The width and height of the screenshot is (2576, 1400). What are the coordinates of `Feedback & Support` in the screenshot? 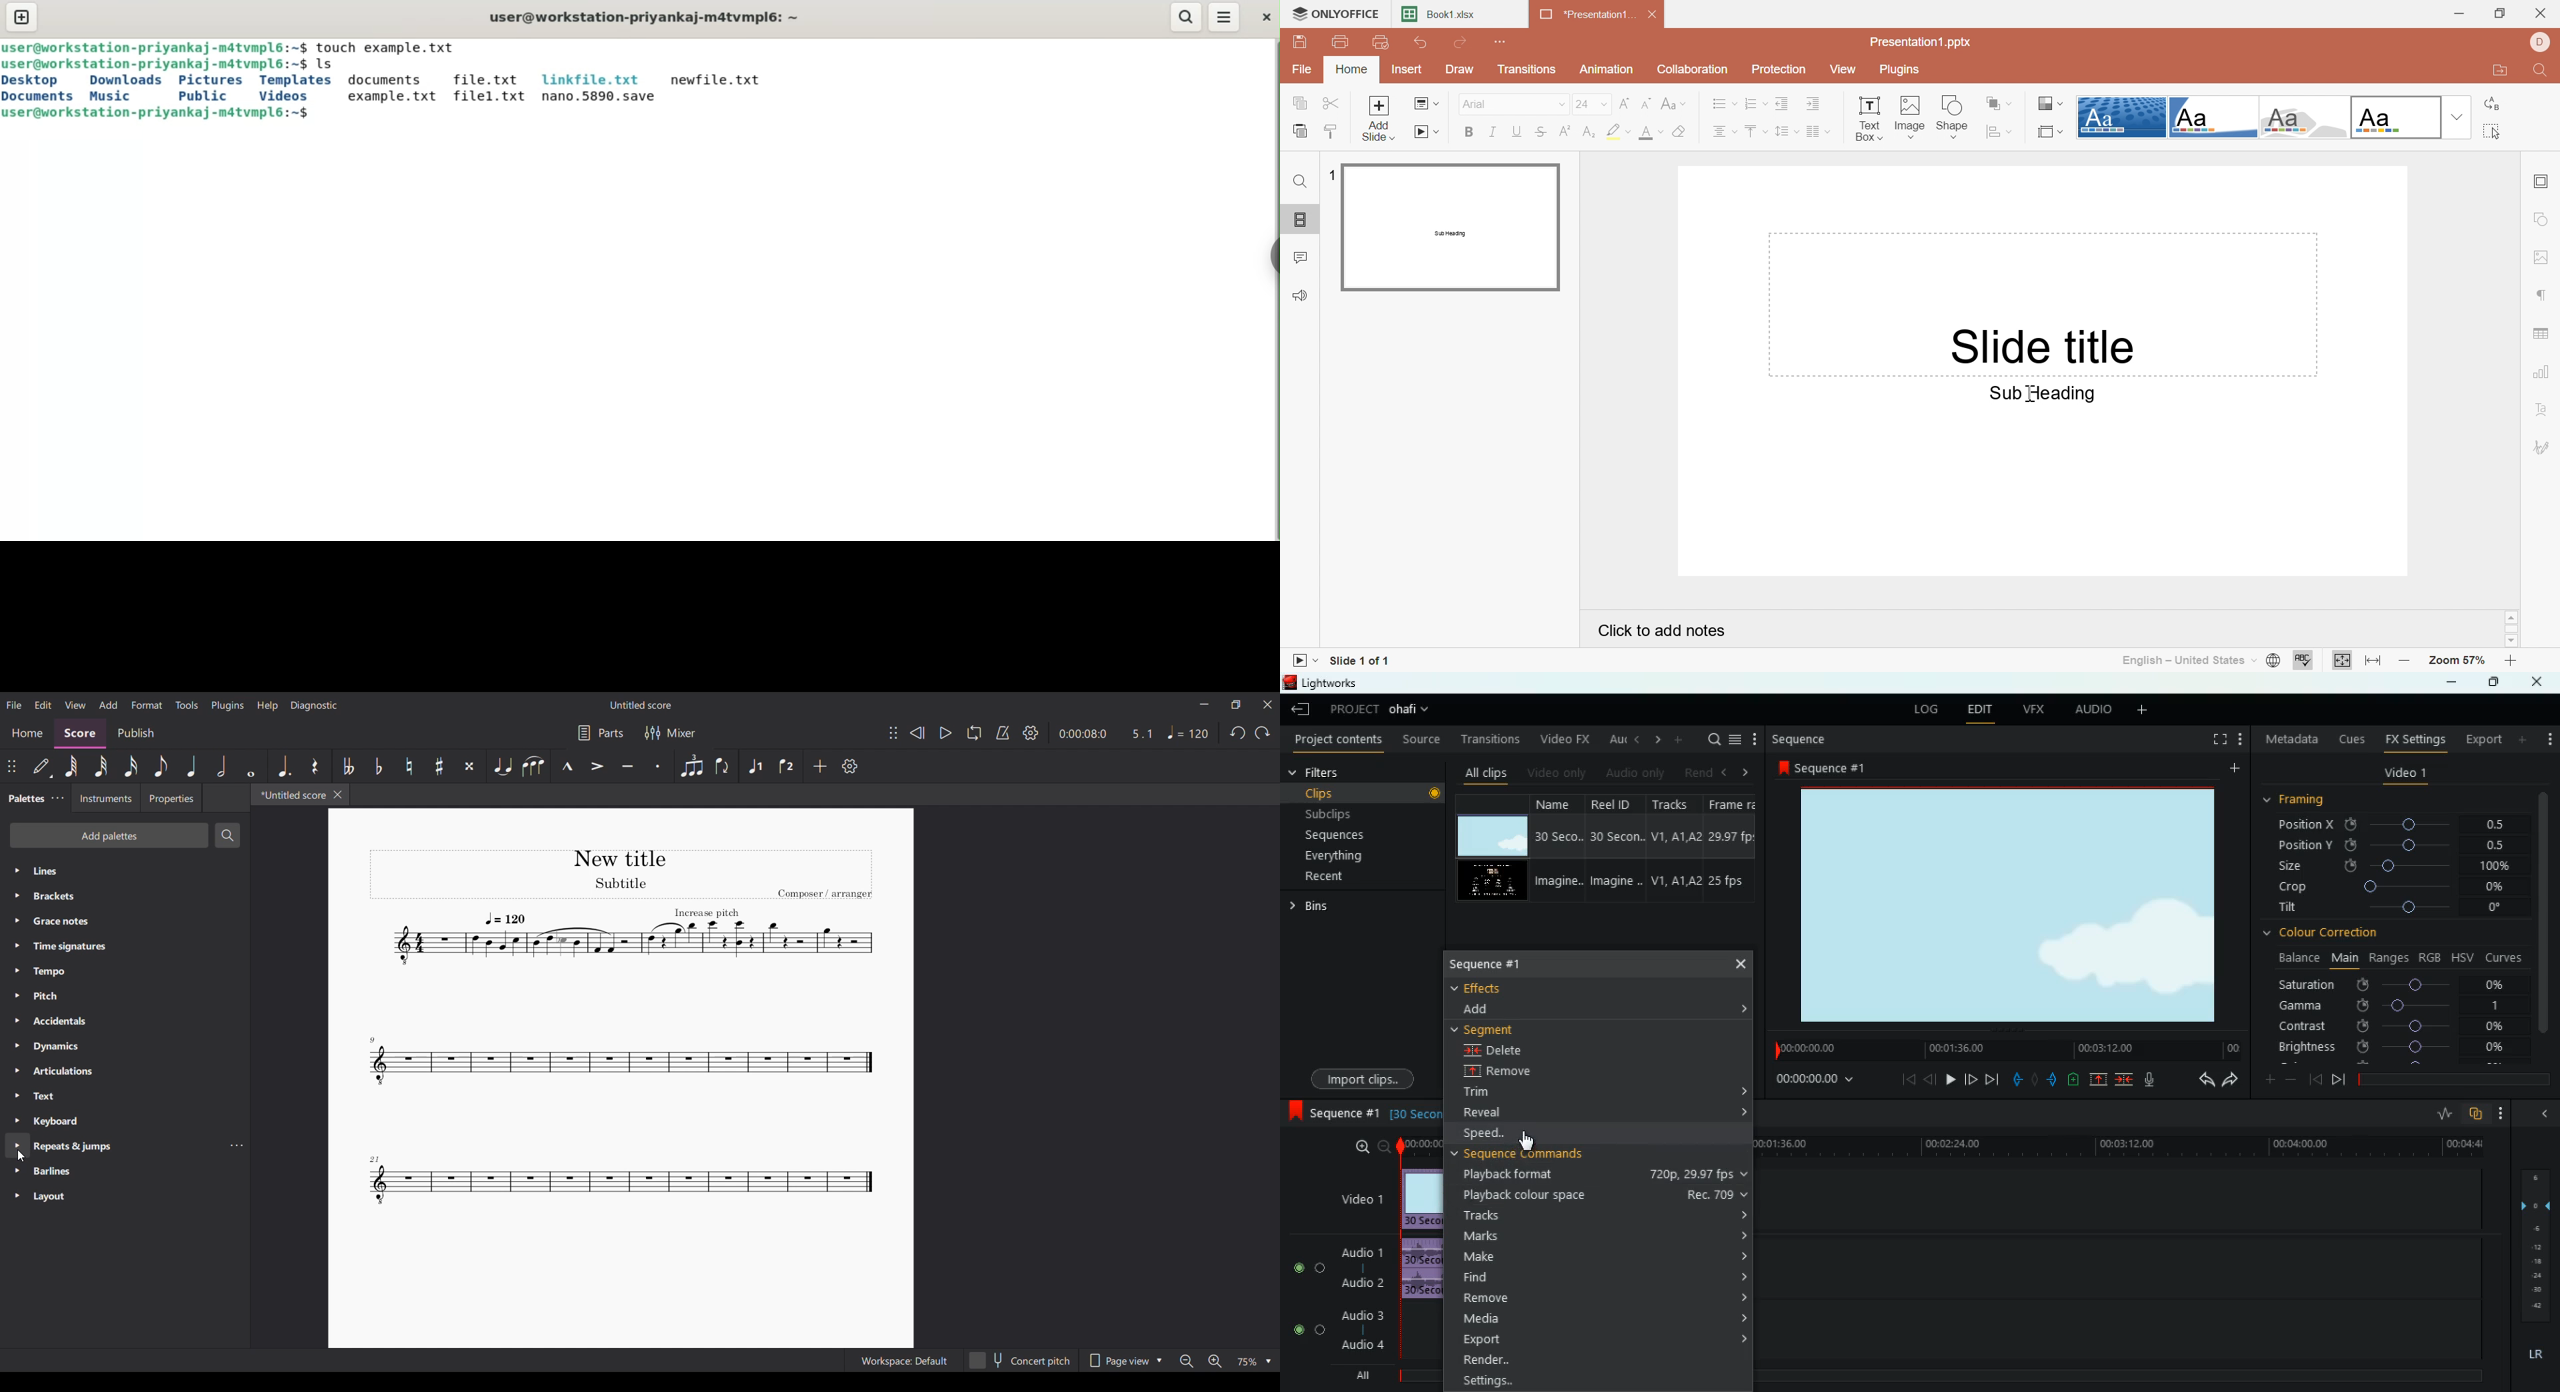 It's located at (1303, 295).